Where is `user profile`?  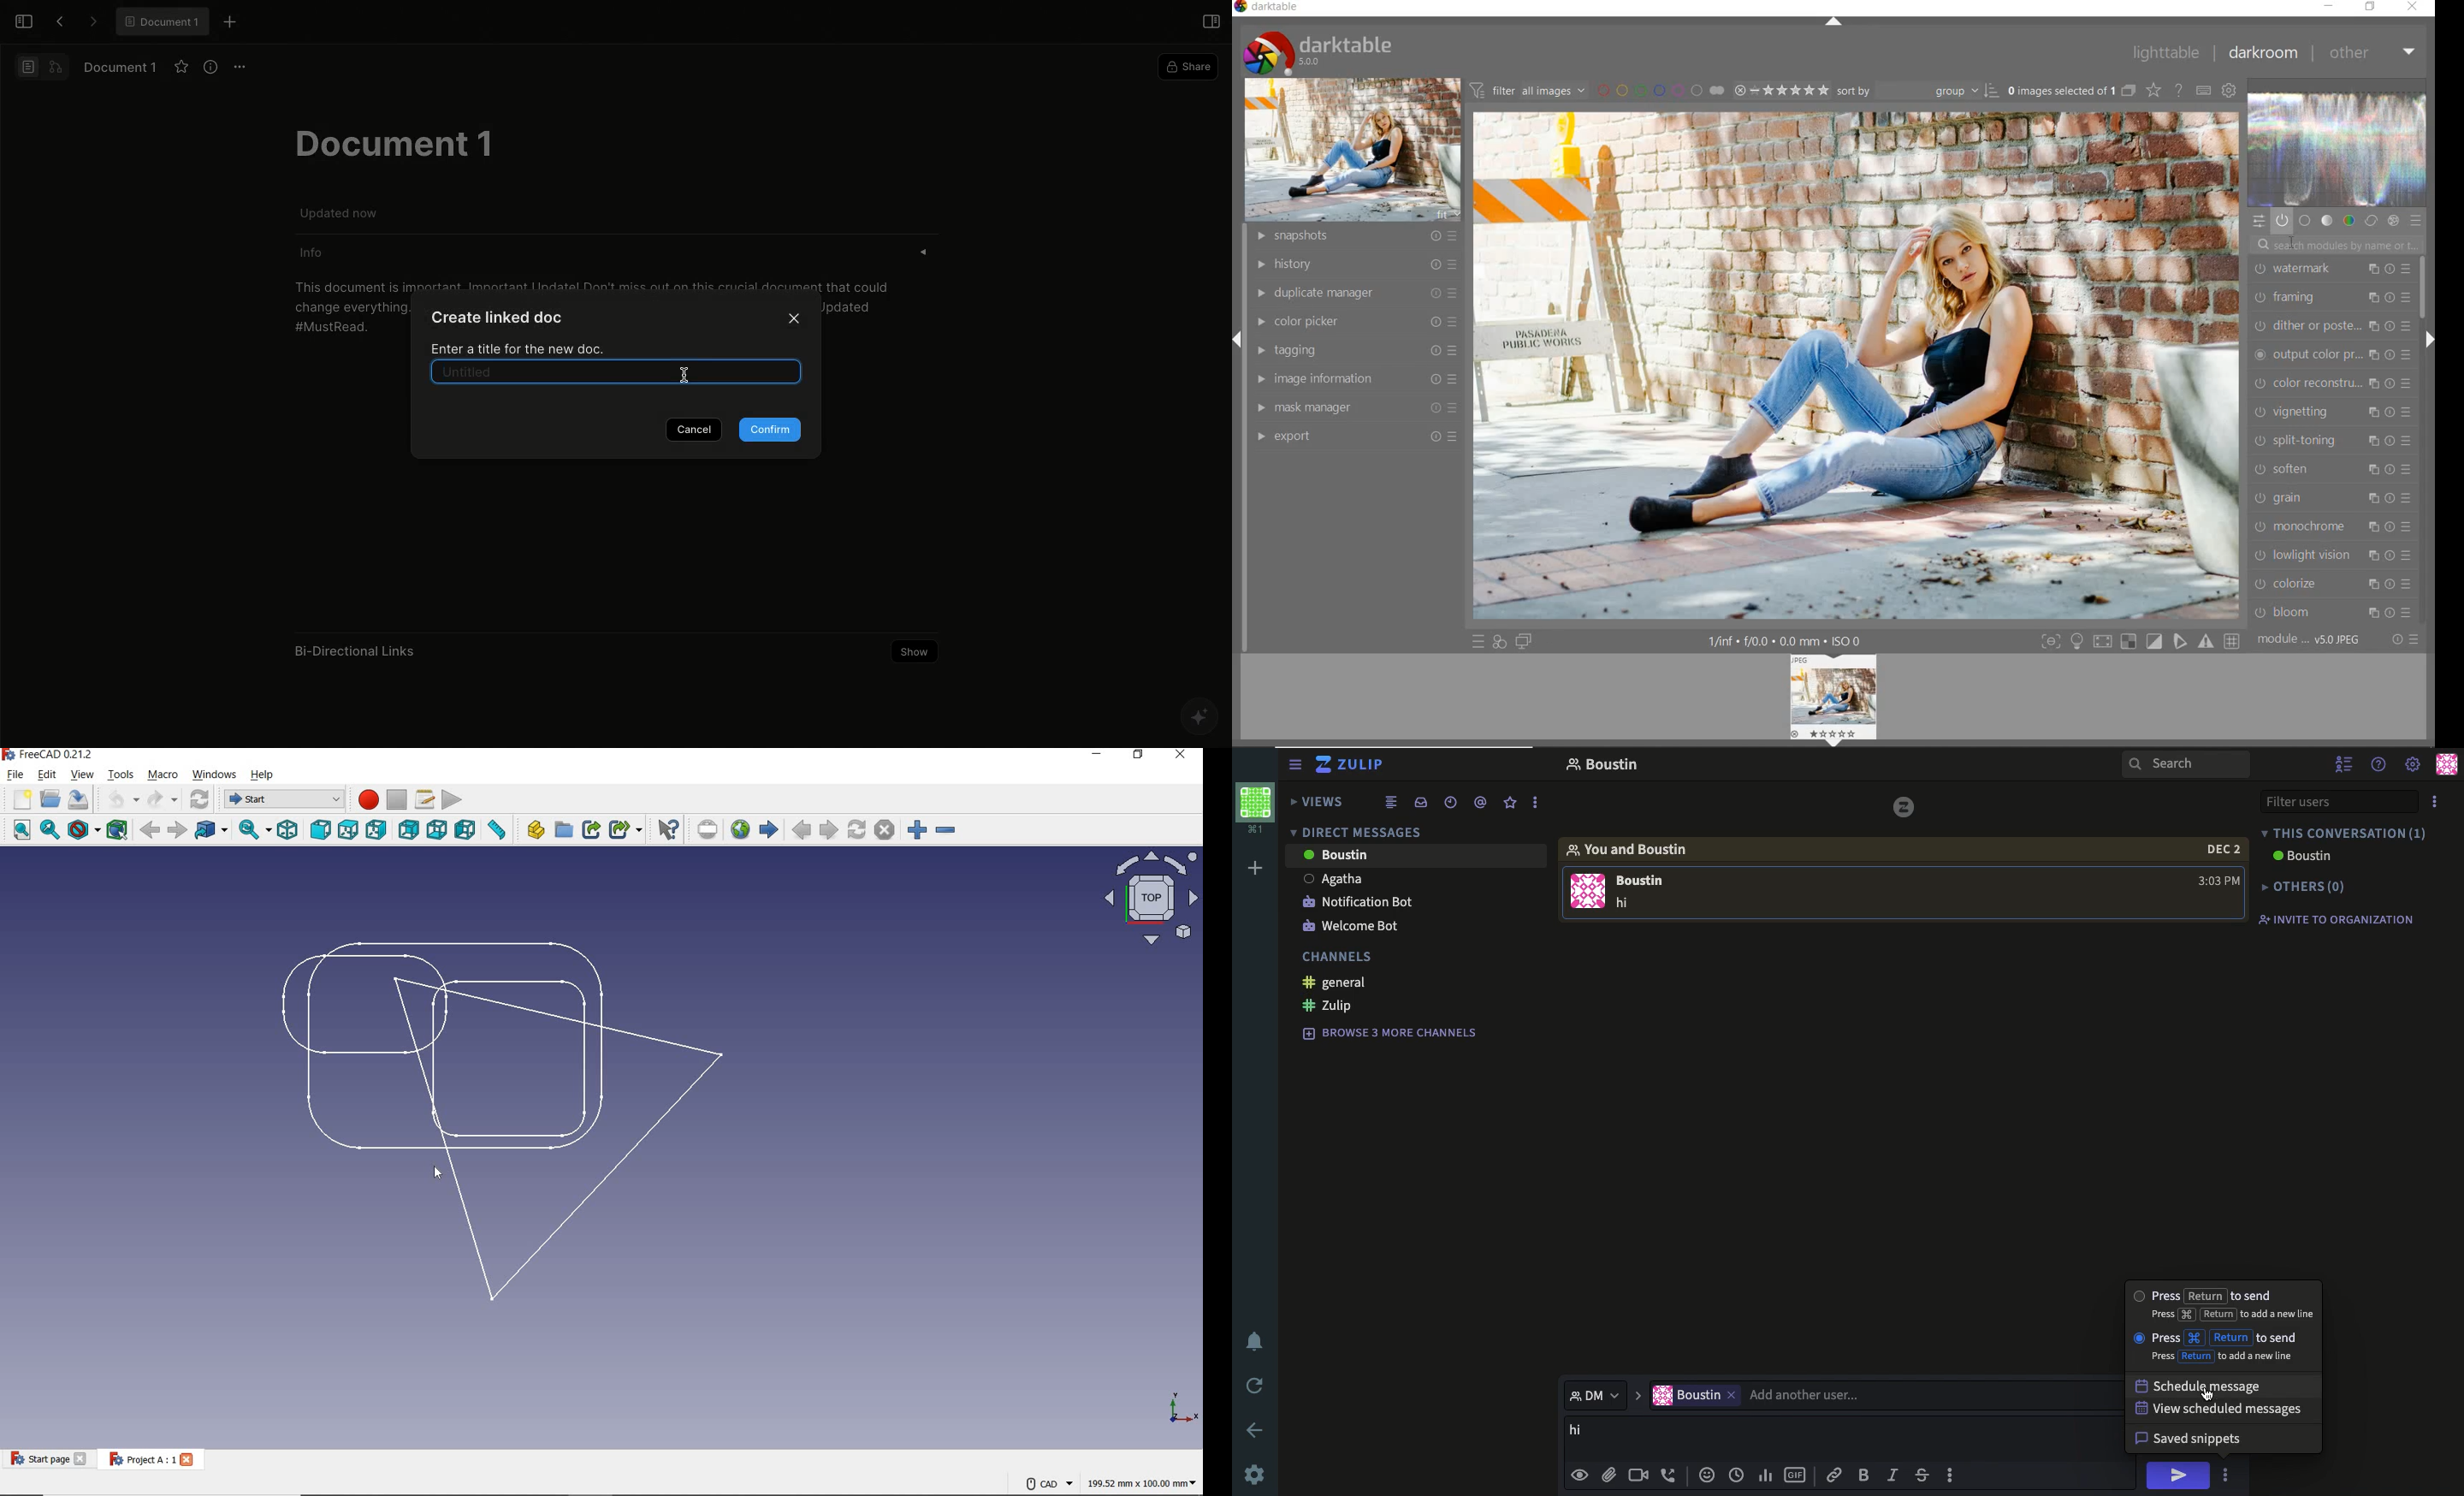
user profile is located at coordinates (1587, 891).